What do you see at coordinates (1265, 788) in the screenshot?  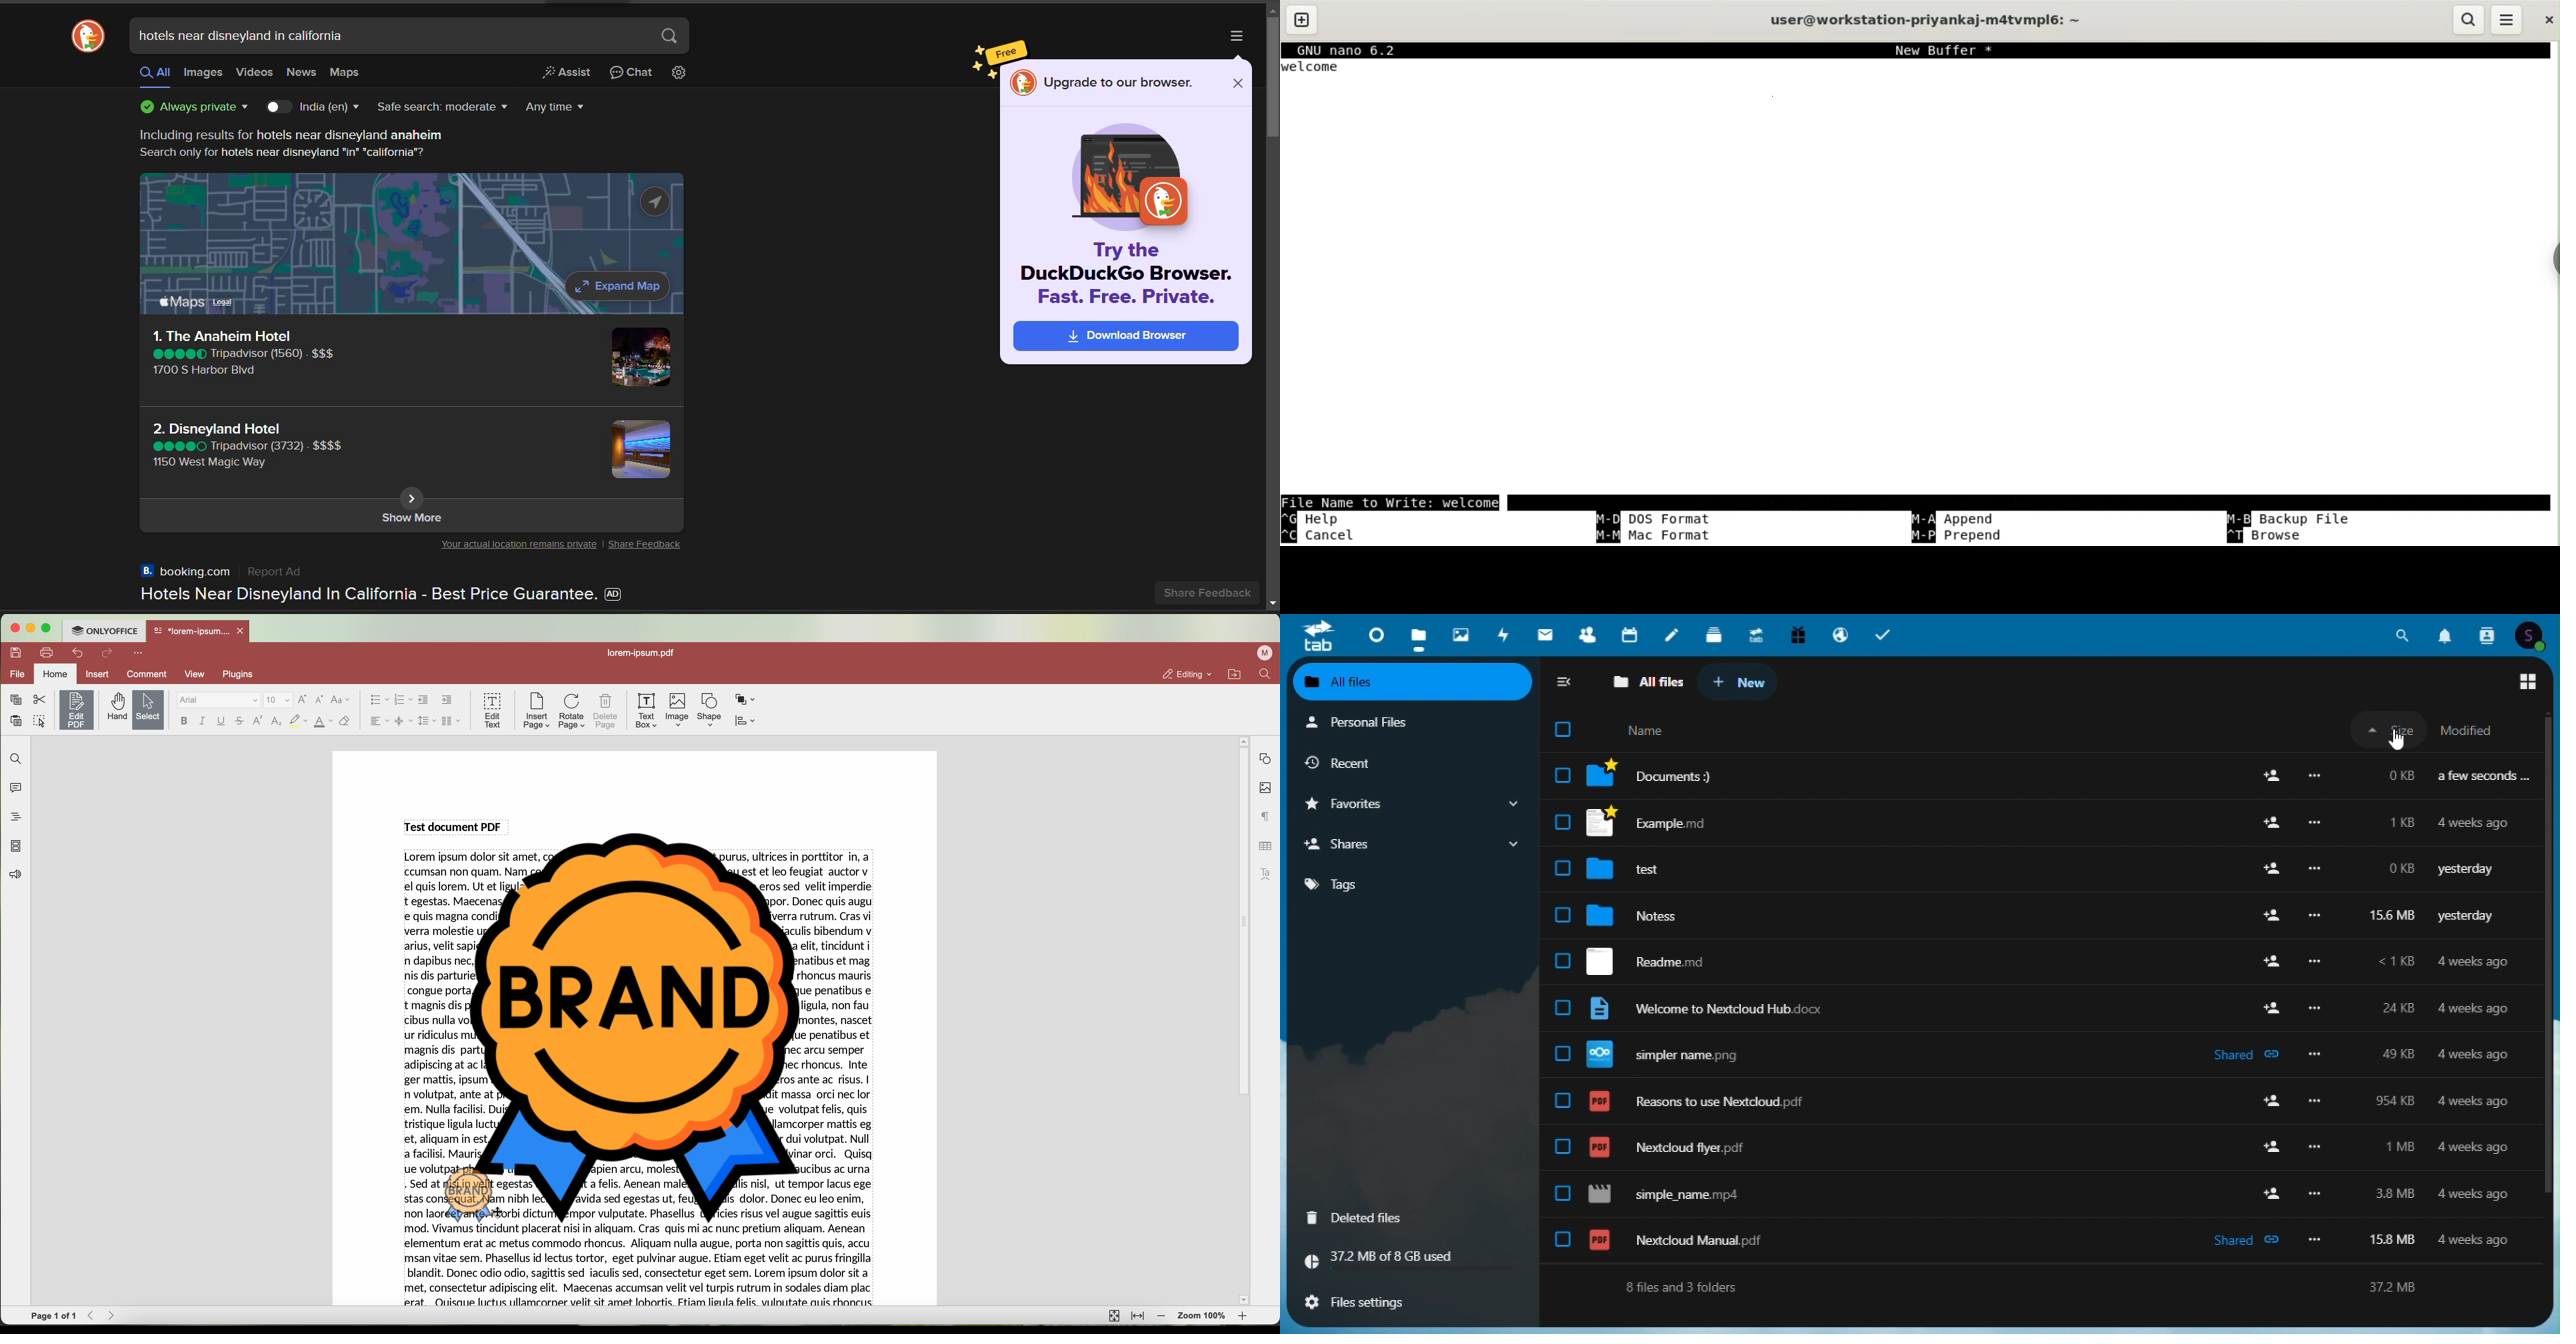 I see `image settings` at bounding box center [1265, 788].